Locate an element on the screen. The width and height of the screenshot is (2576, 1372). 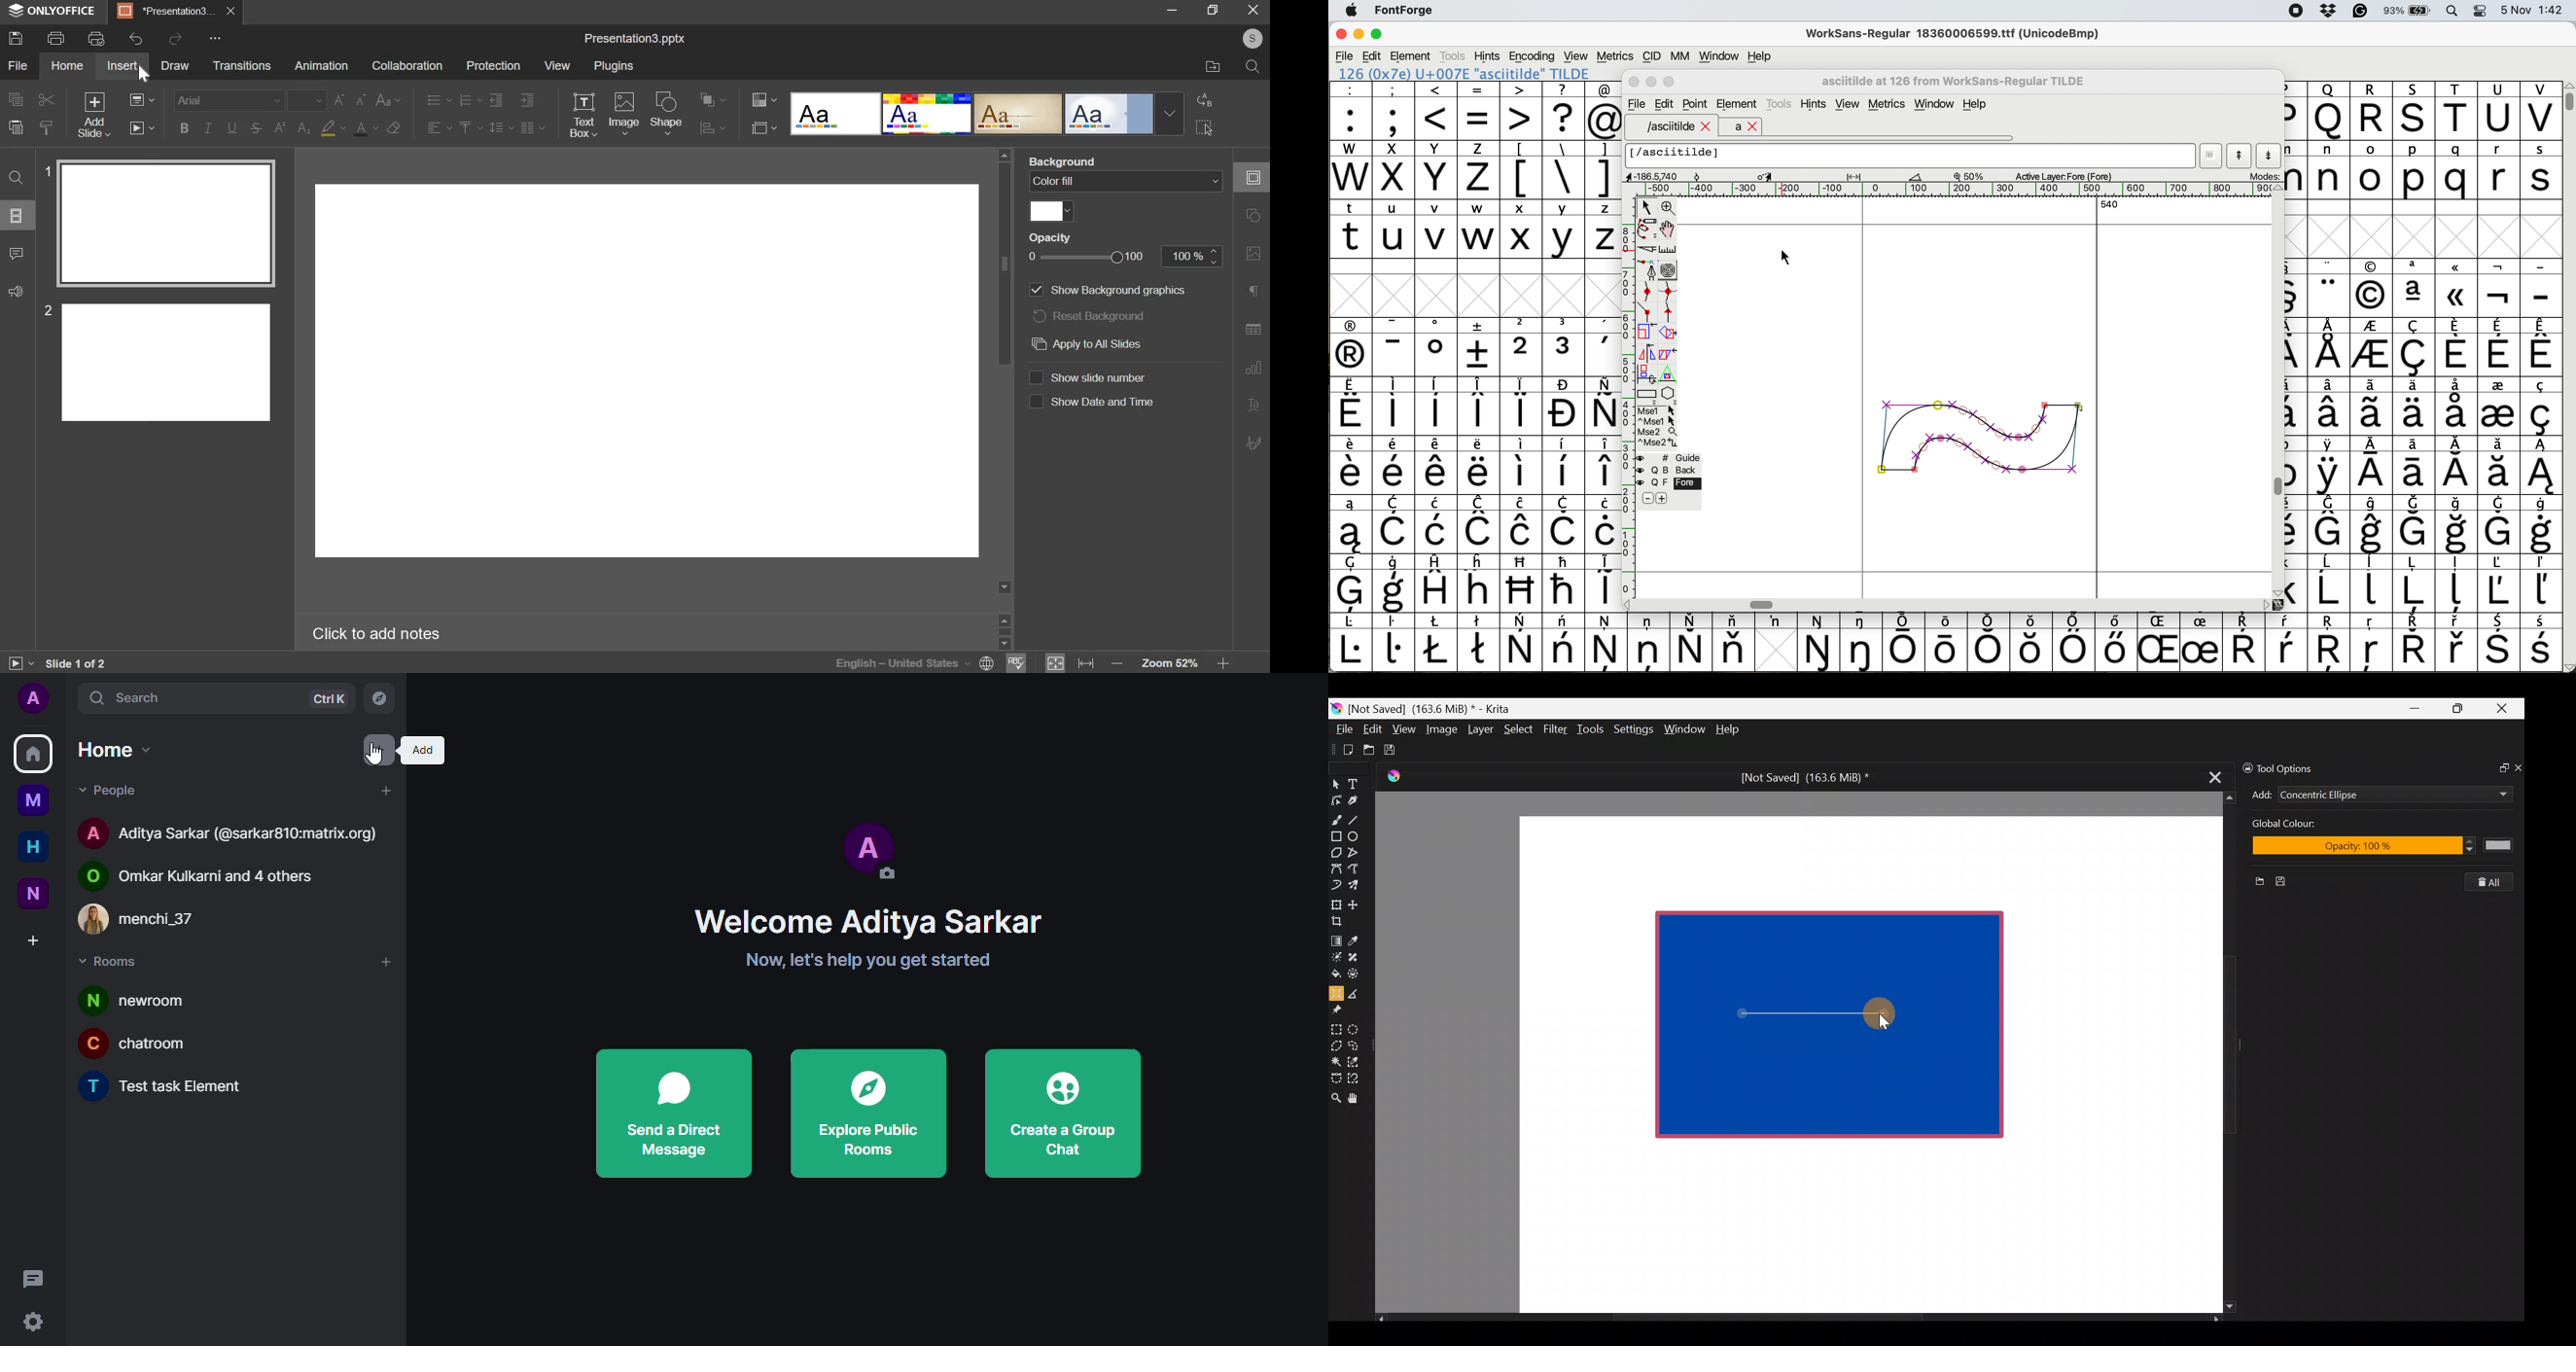
symbol is located at coordinates (2458, 405).